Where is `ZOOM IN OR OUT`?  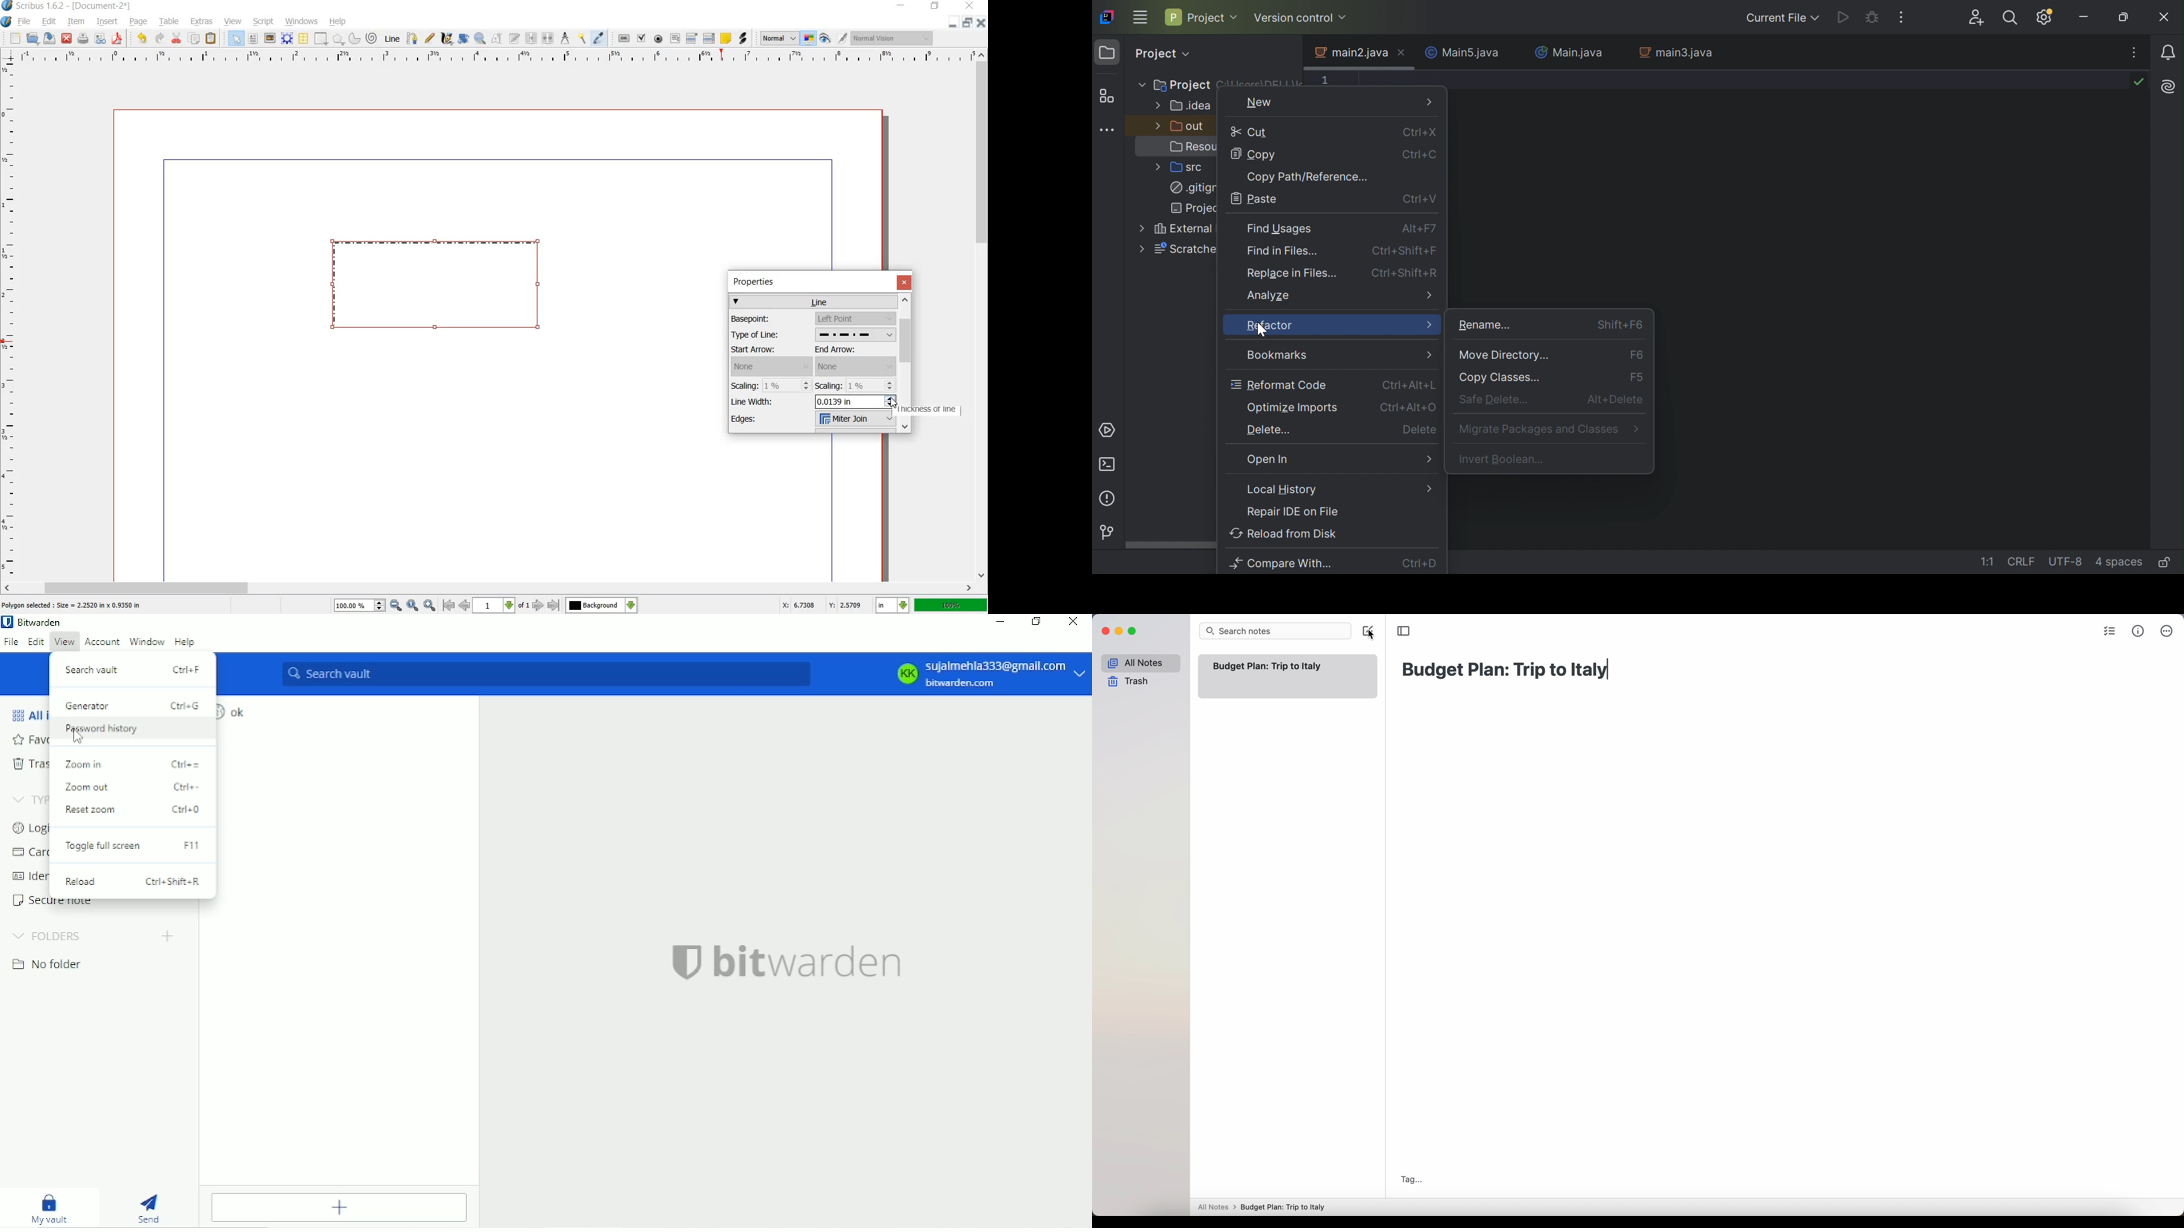
ZOOM IN OR OUT is located at coordinates (481, 37).